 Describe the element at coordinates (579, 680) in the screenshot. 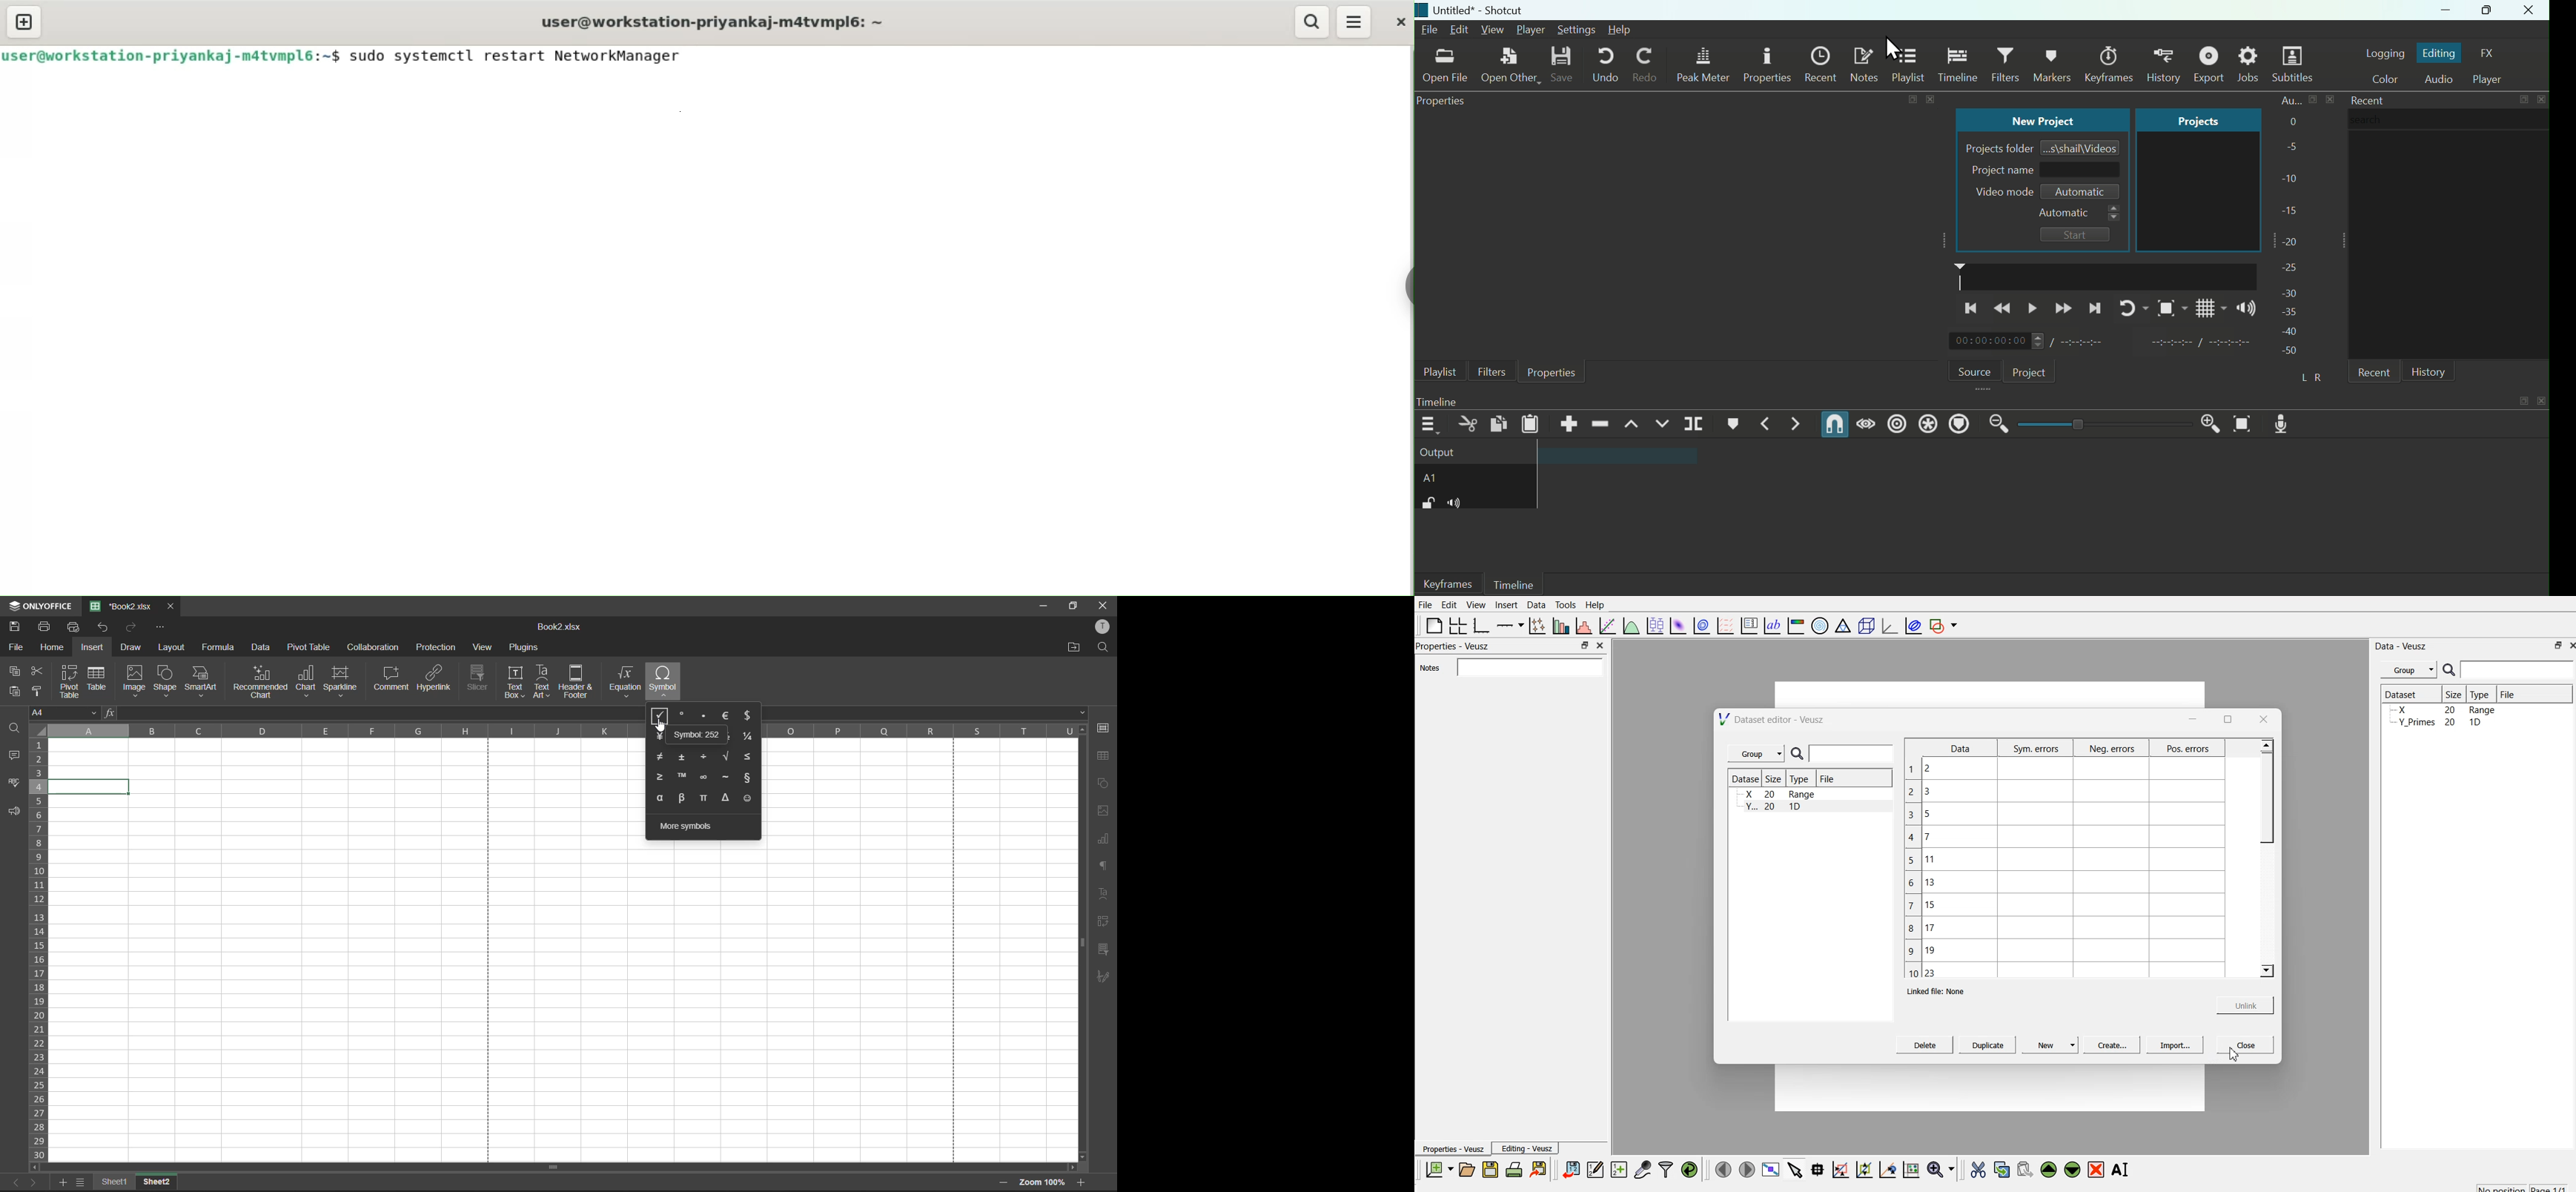

I see `header and footer` at that location.